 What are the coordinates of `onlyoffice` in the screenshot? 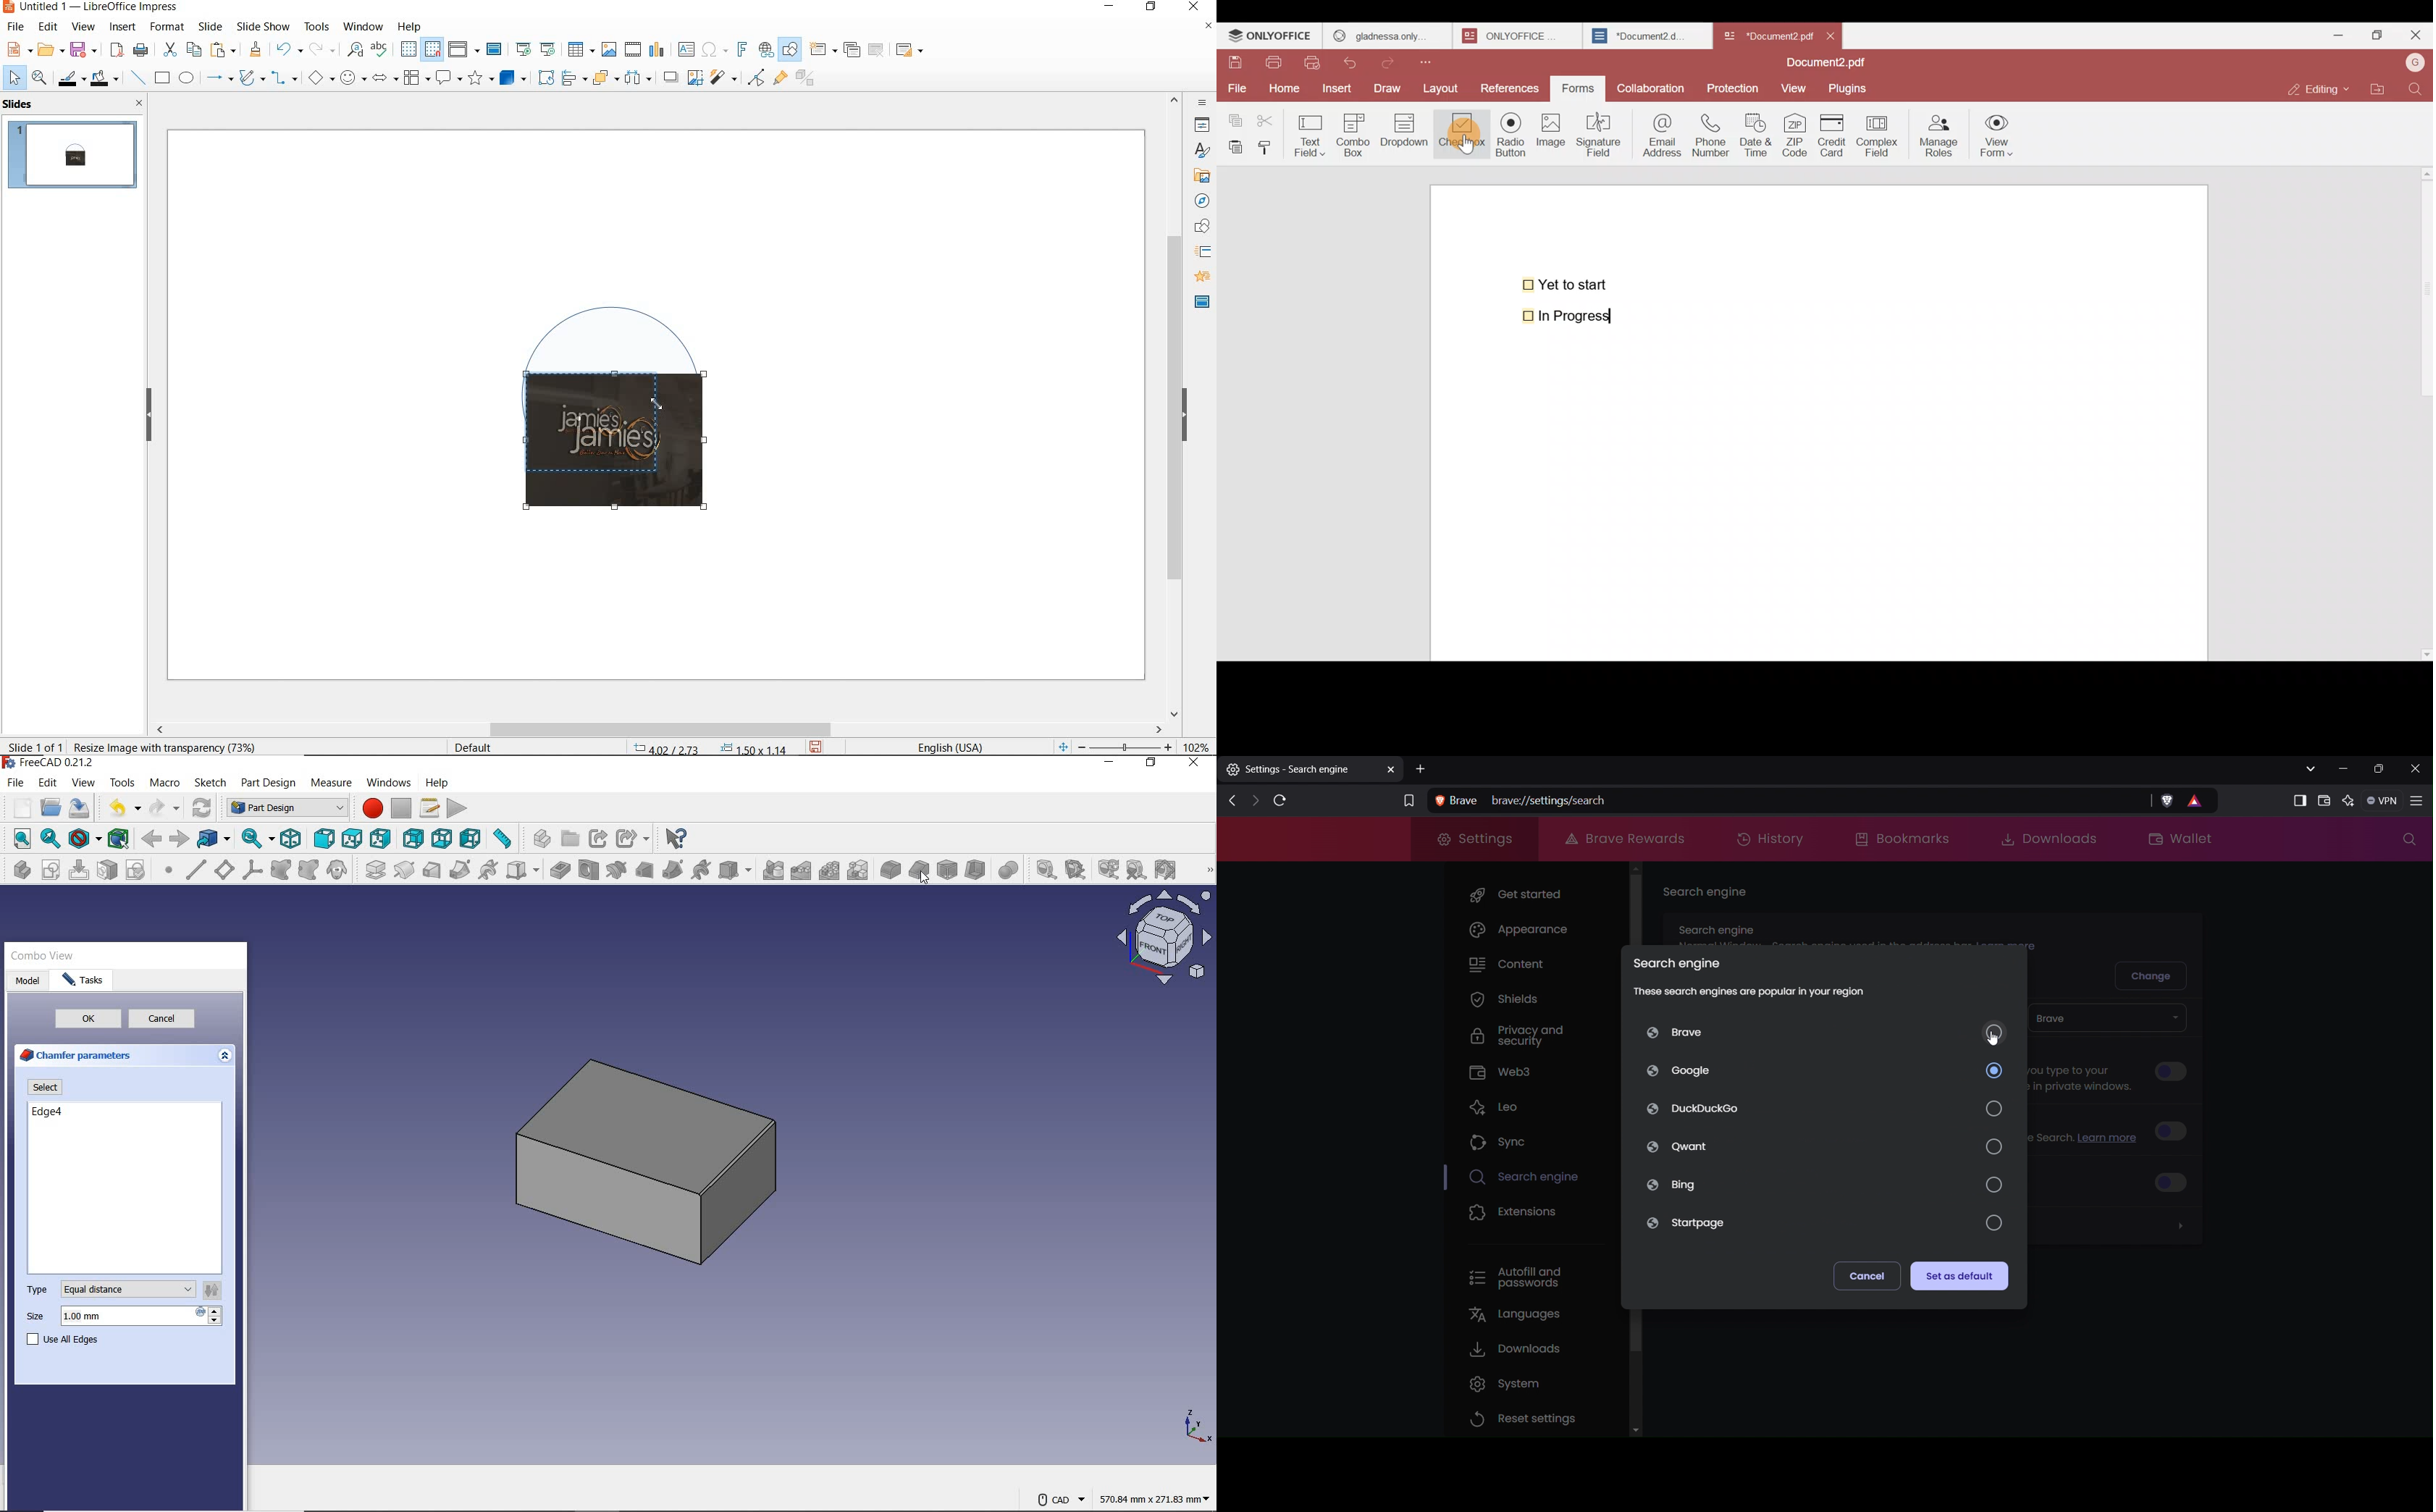 It's located at (1513, 35).